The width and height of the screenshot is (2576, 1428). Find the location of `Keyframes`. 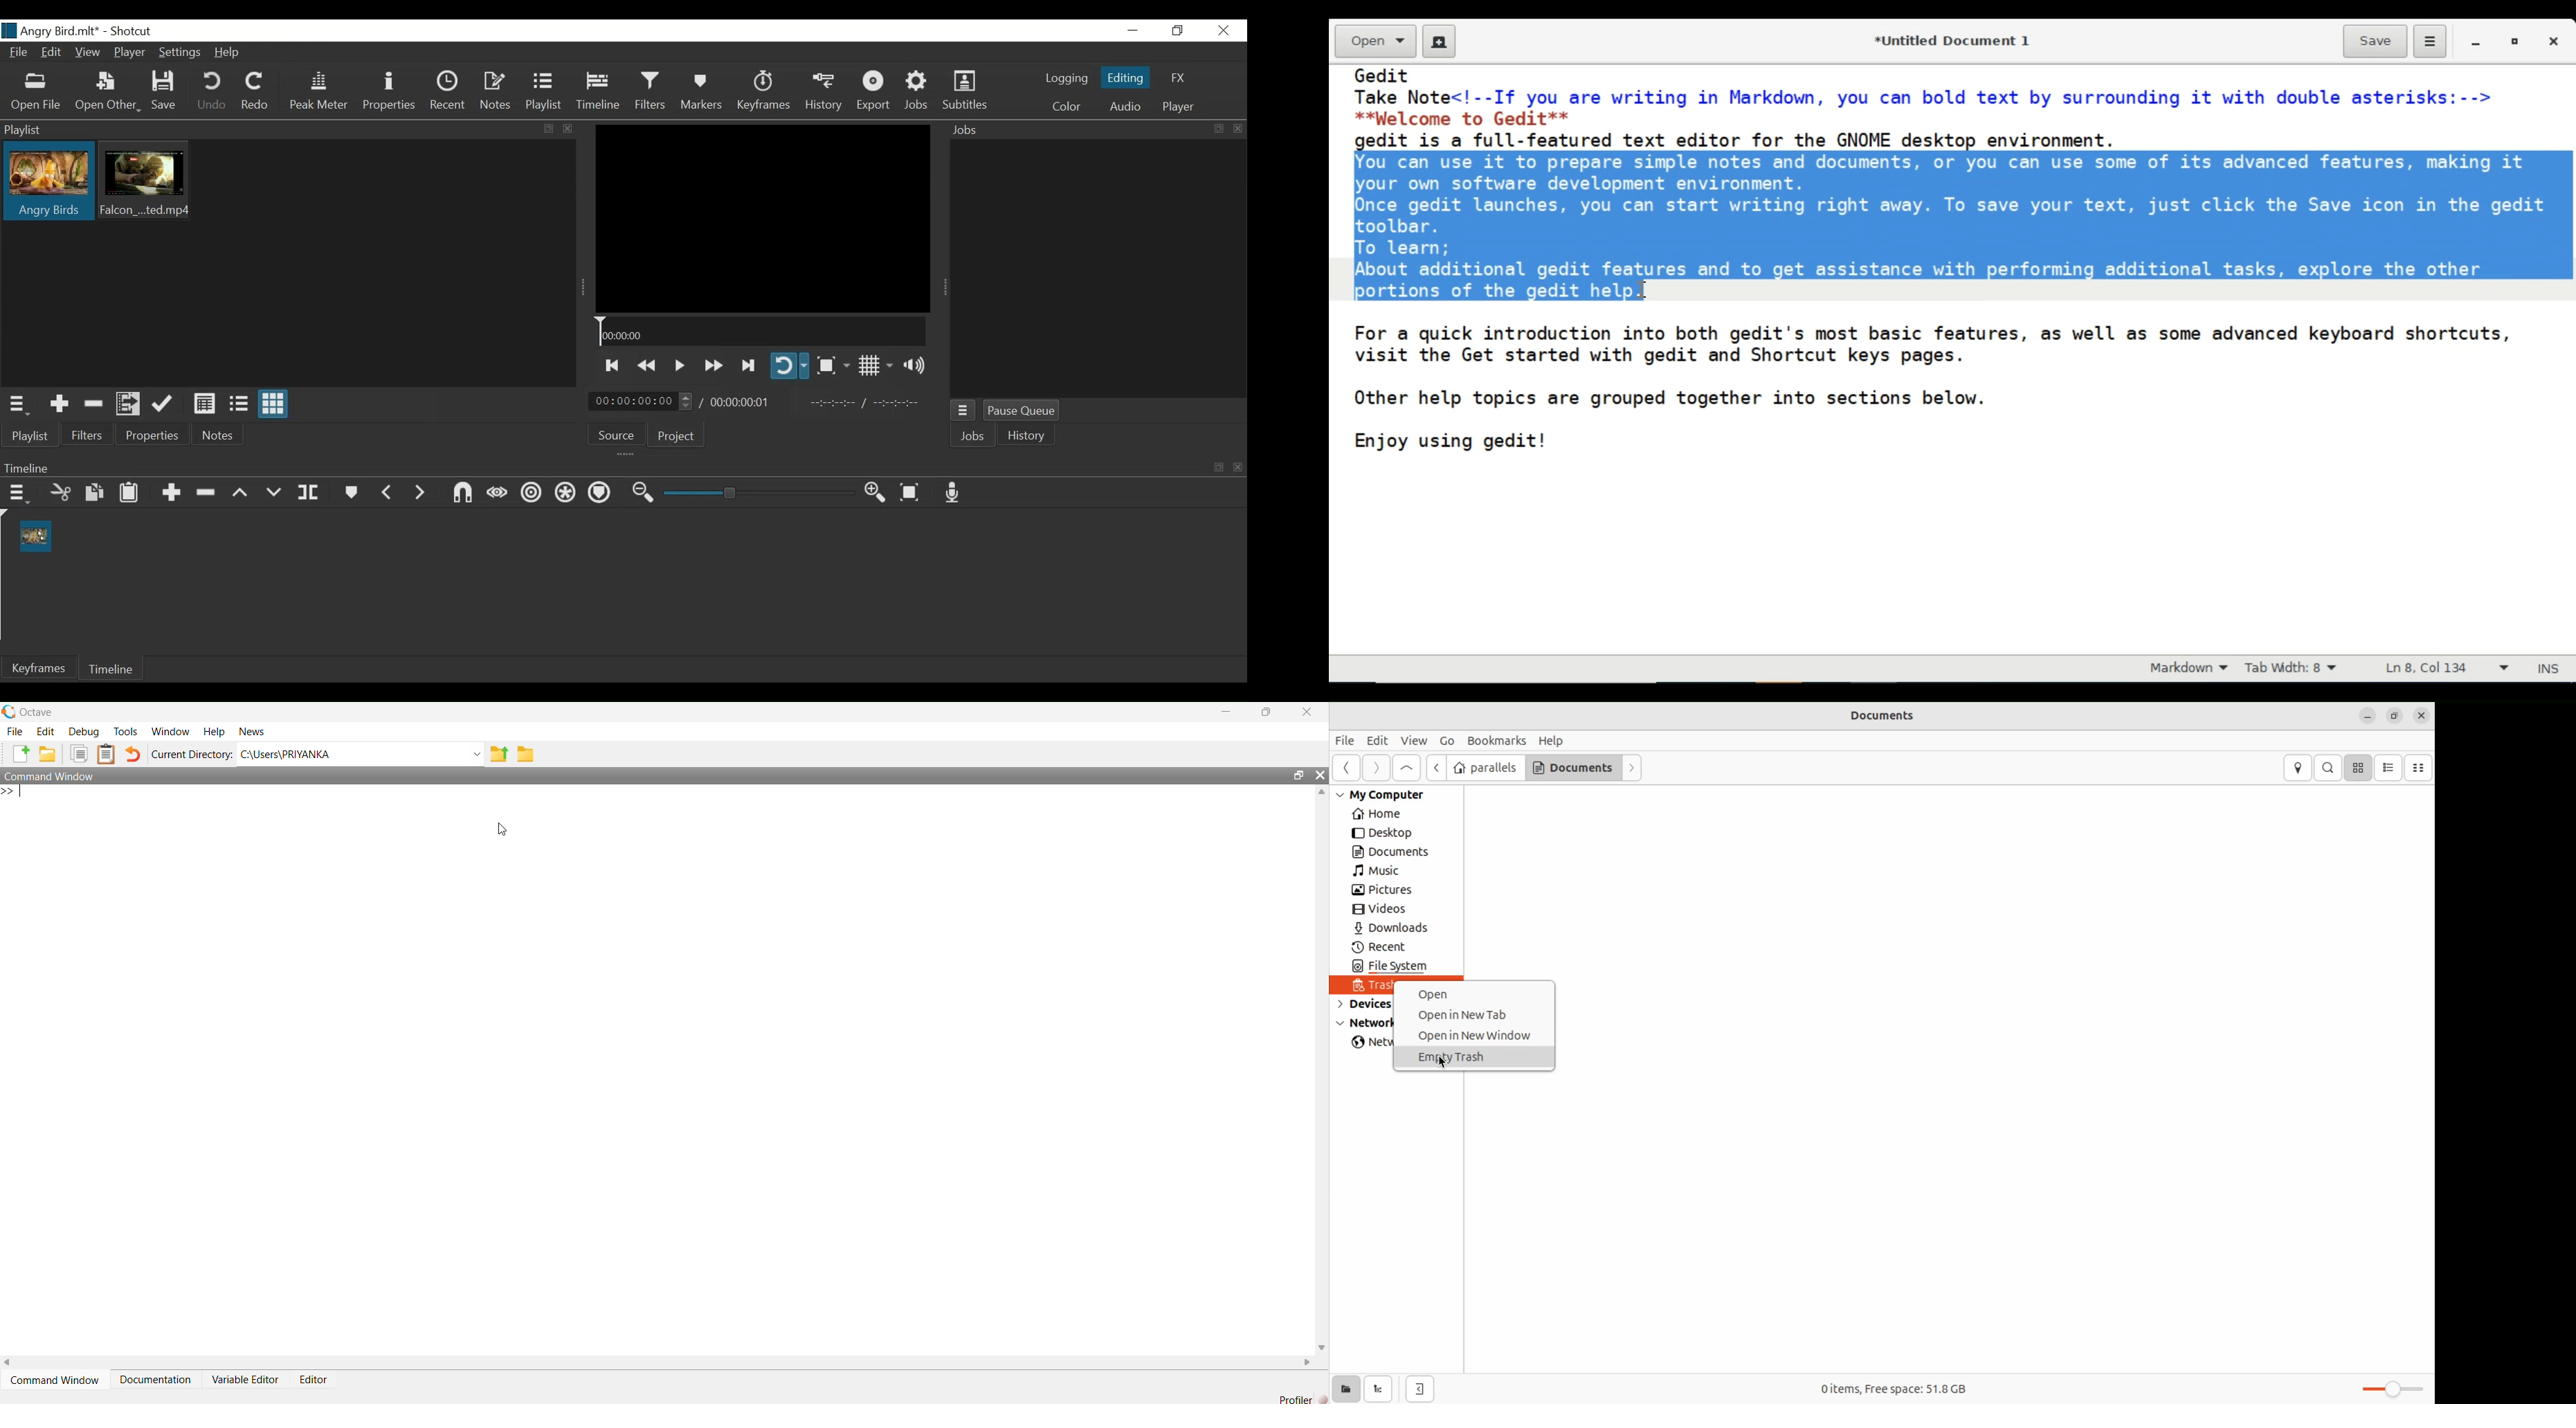

Keyframes is located at coordinates (764, 92).